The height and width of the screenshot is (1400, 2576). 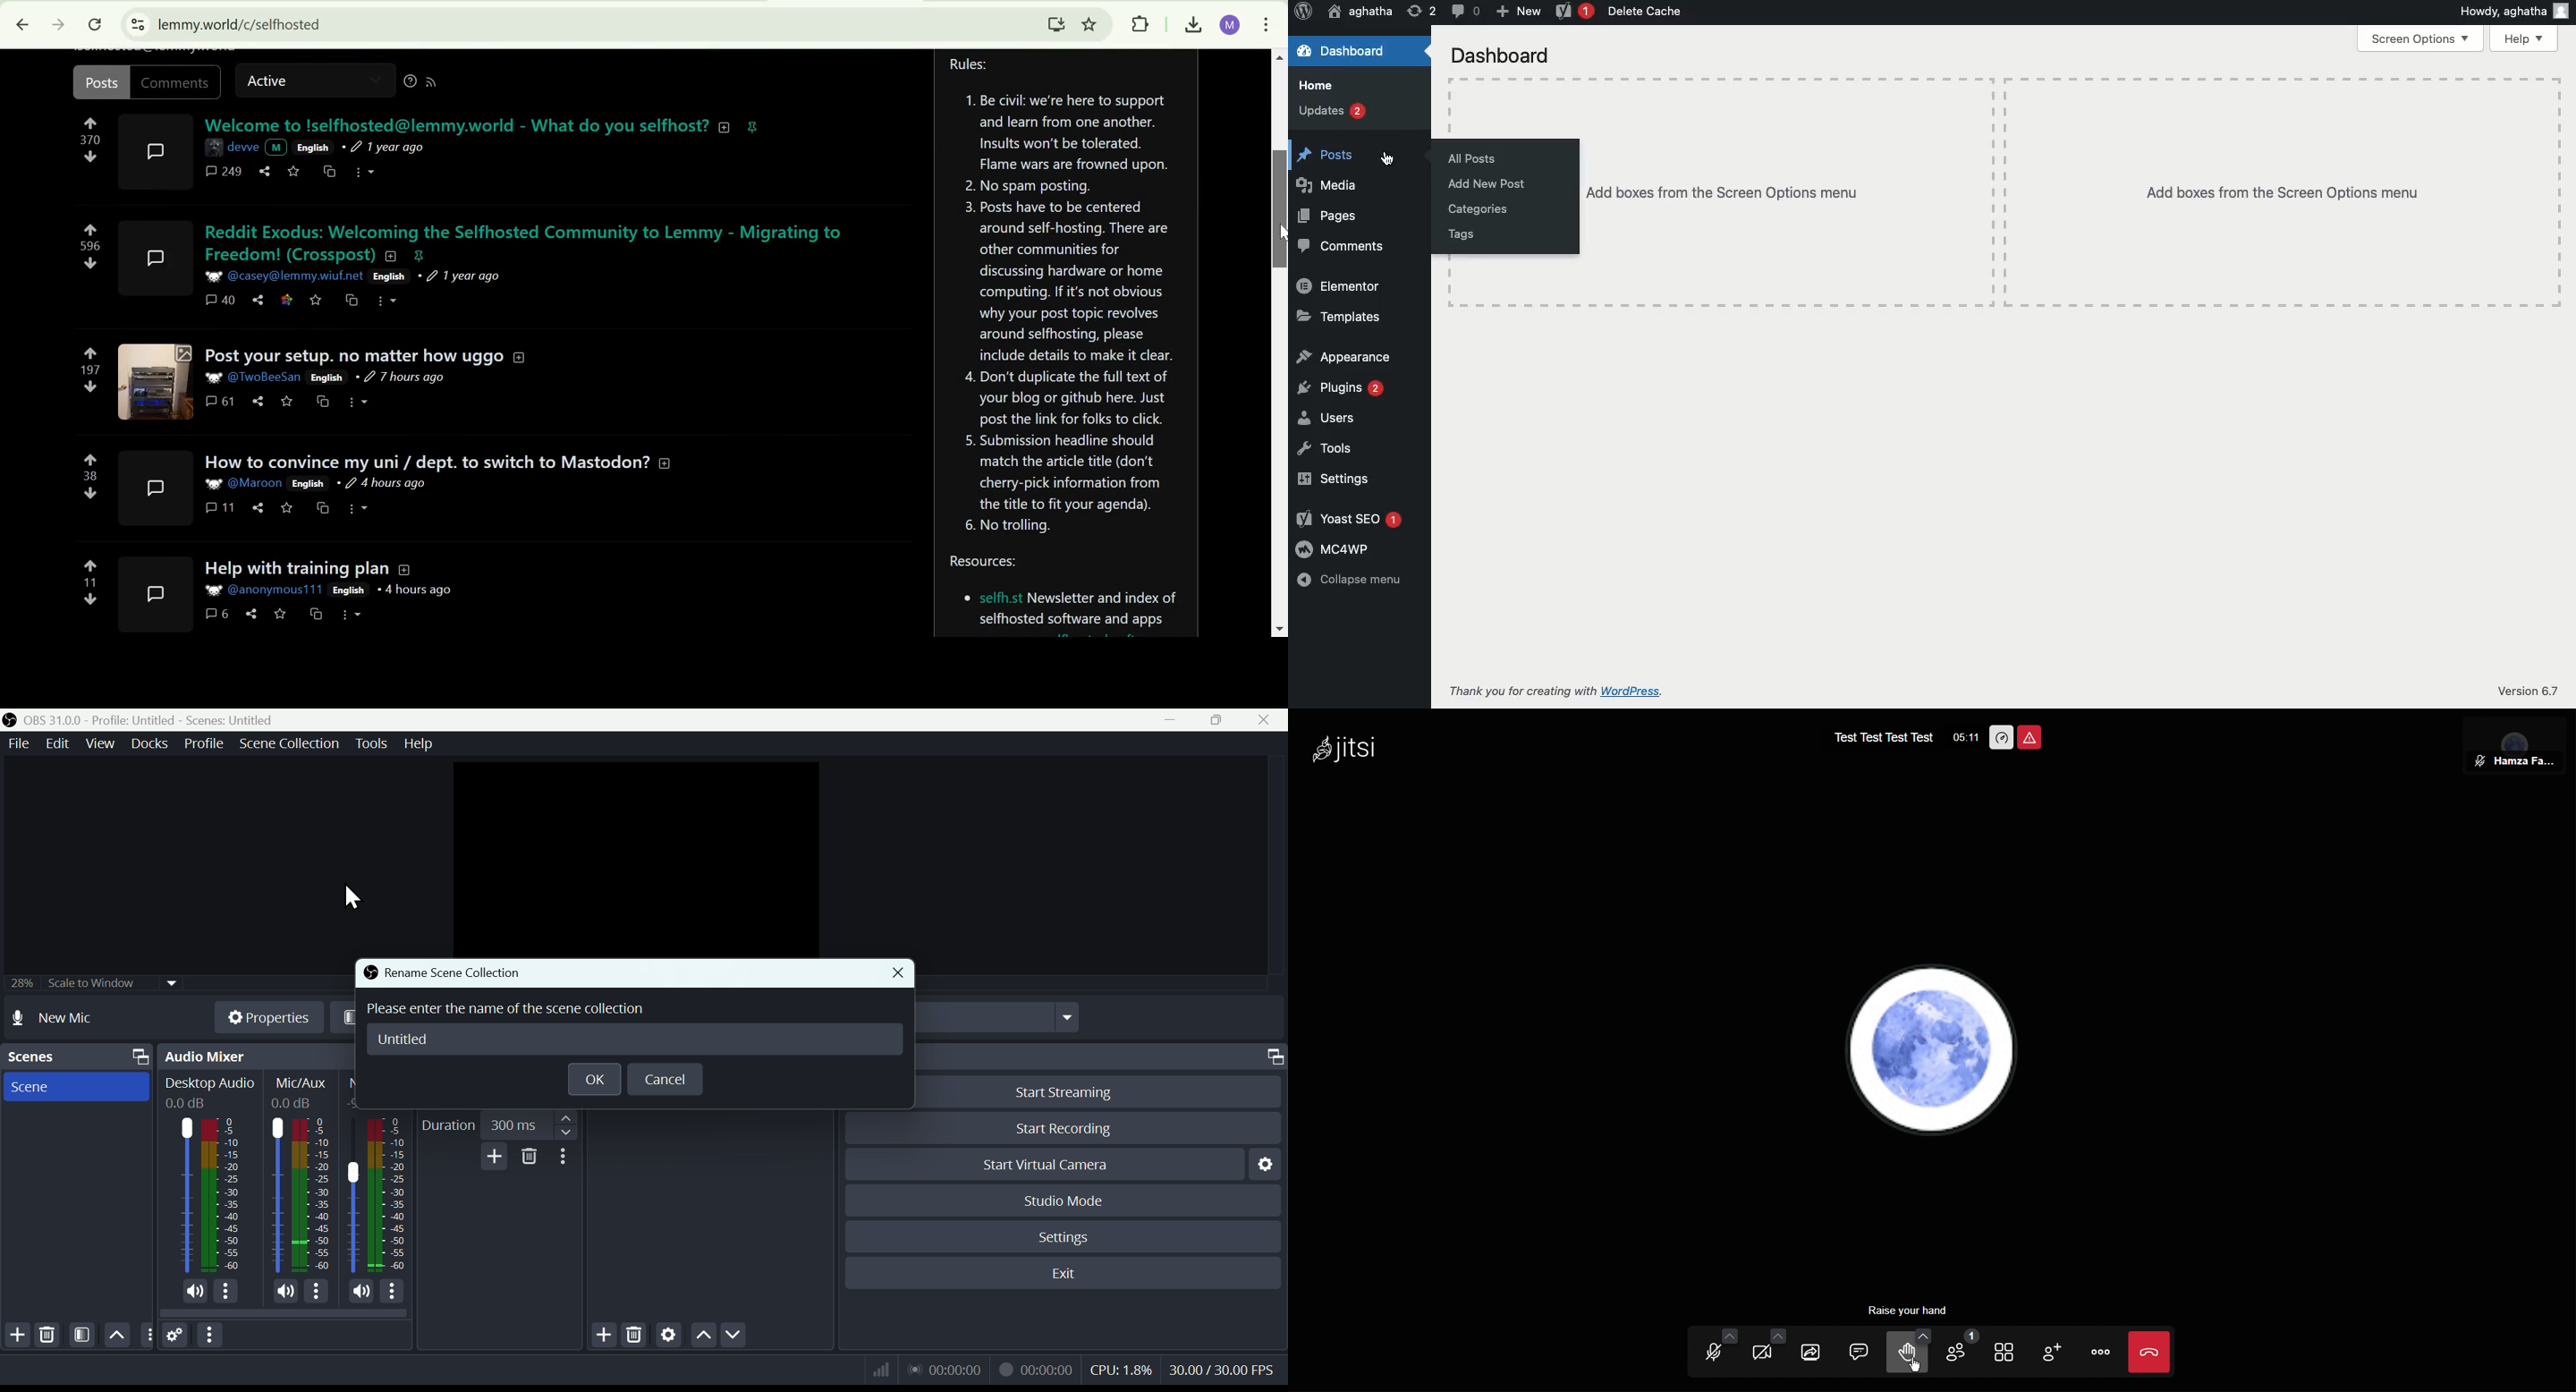 What do you see at coordinates (498, 1123) in the screenshot?
I see `Duration 300 millisecond ` at bounding box center [498, 1123].